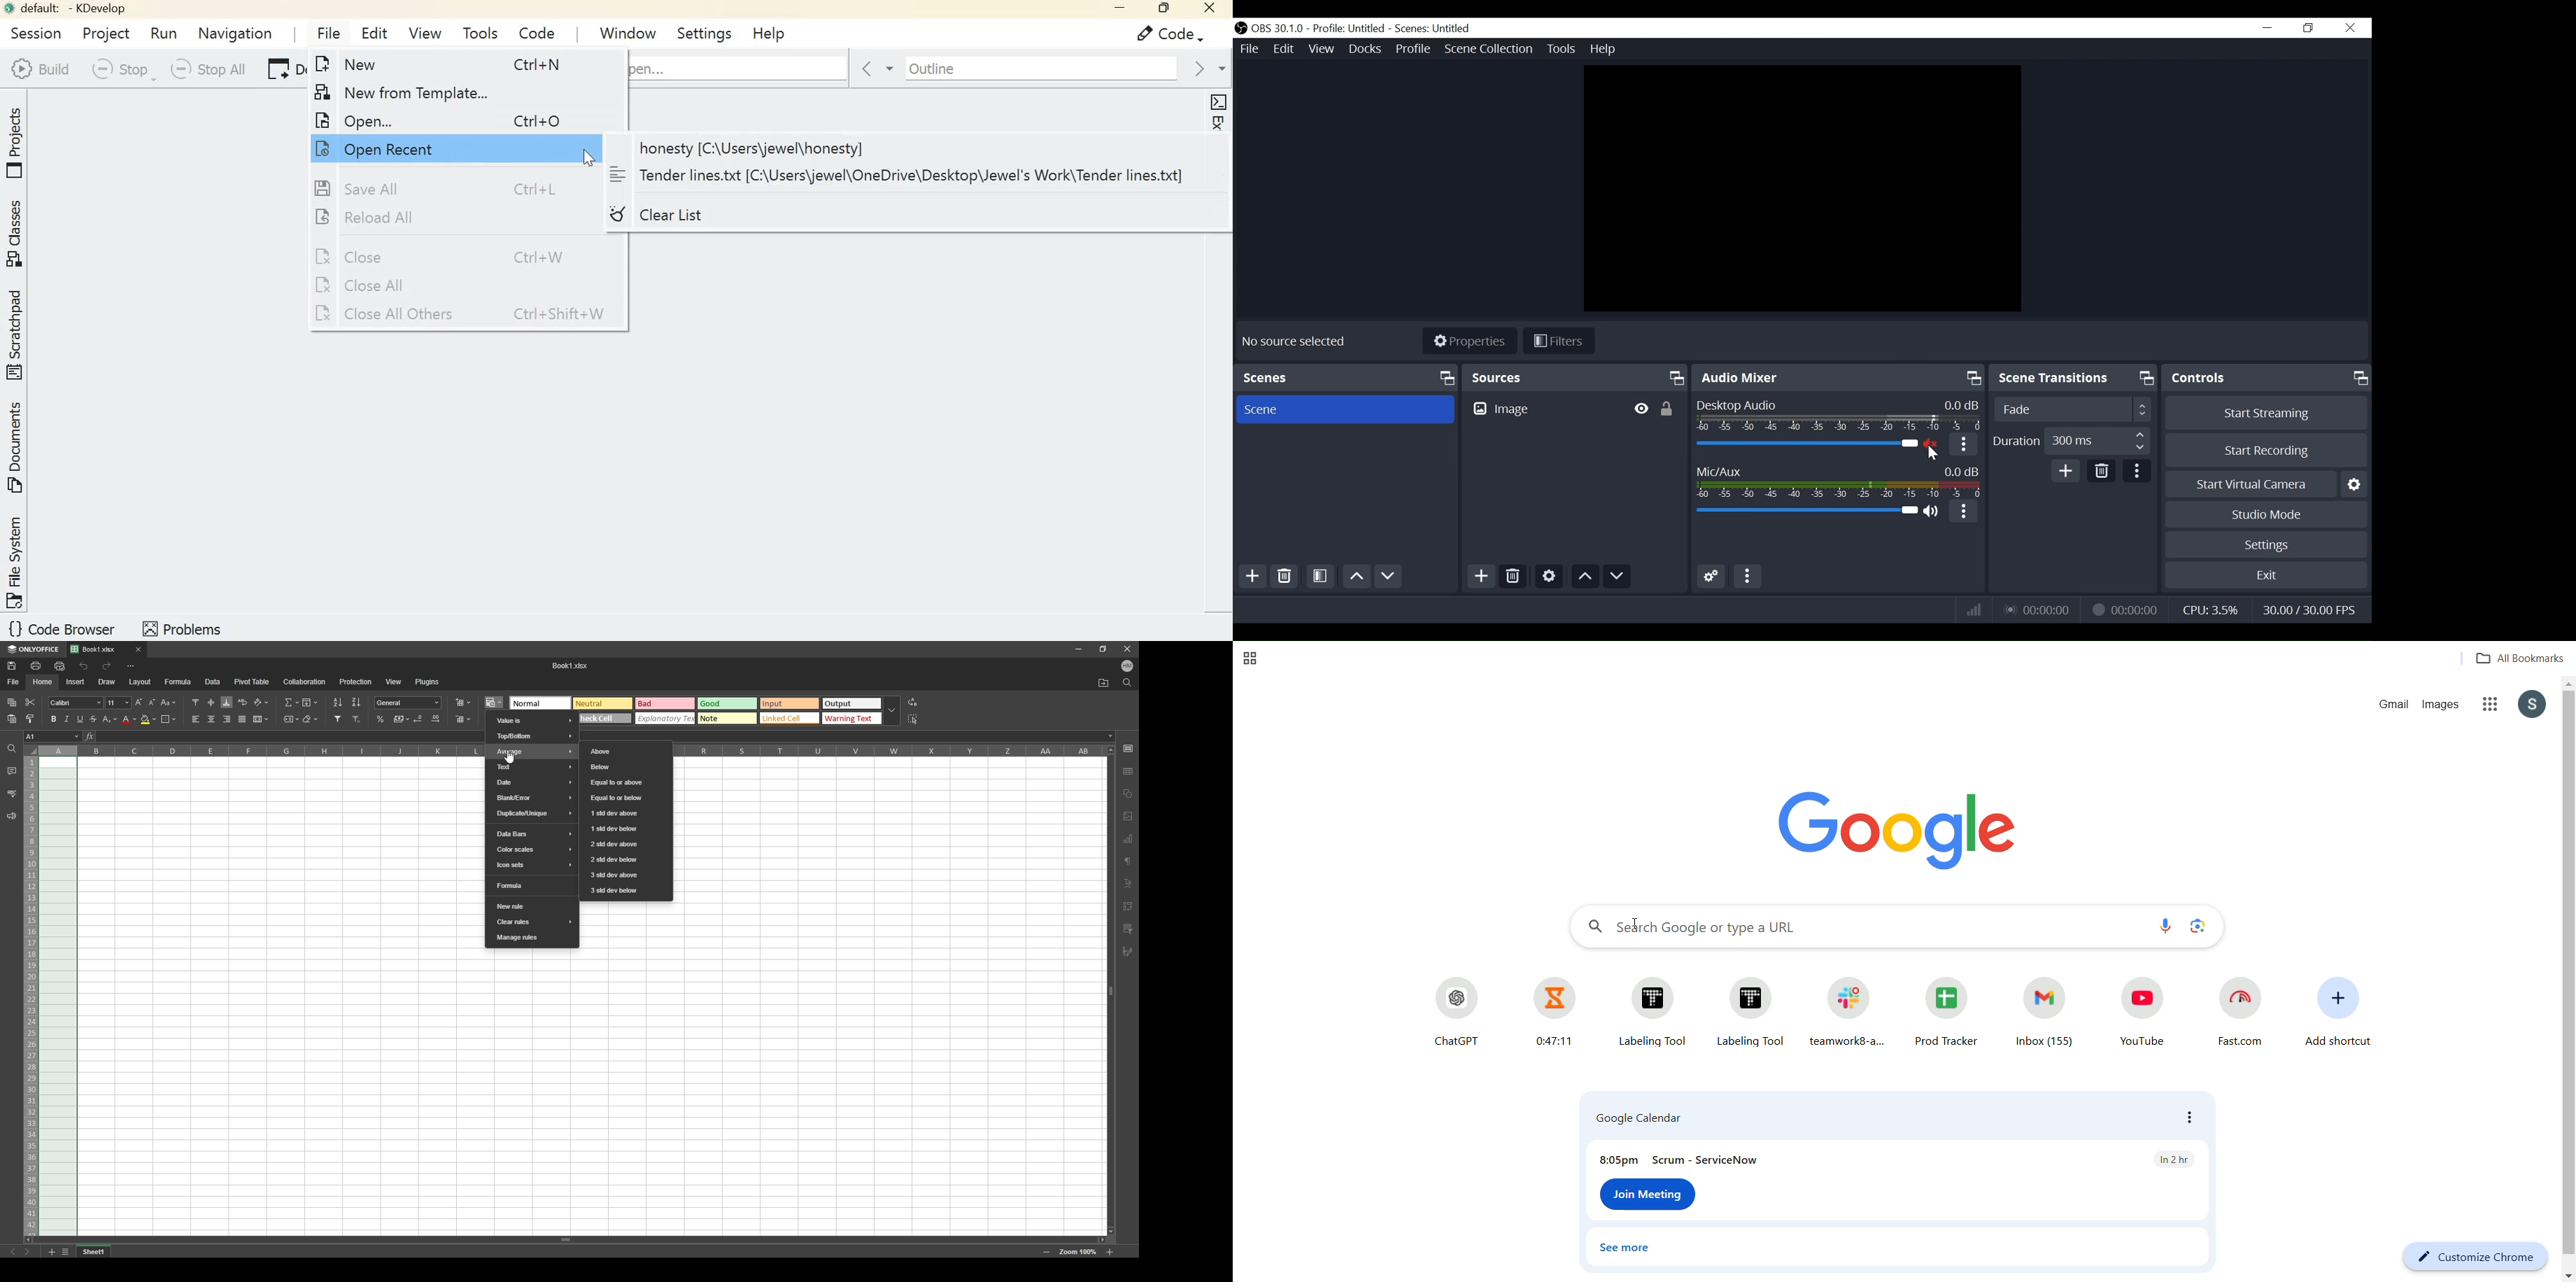 Image resolution: width=2576 pixels, height=1288 pixels. Describe the element at coordinates (53, 719) in the screenshot. I see `bold` at that location.